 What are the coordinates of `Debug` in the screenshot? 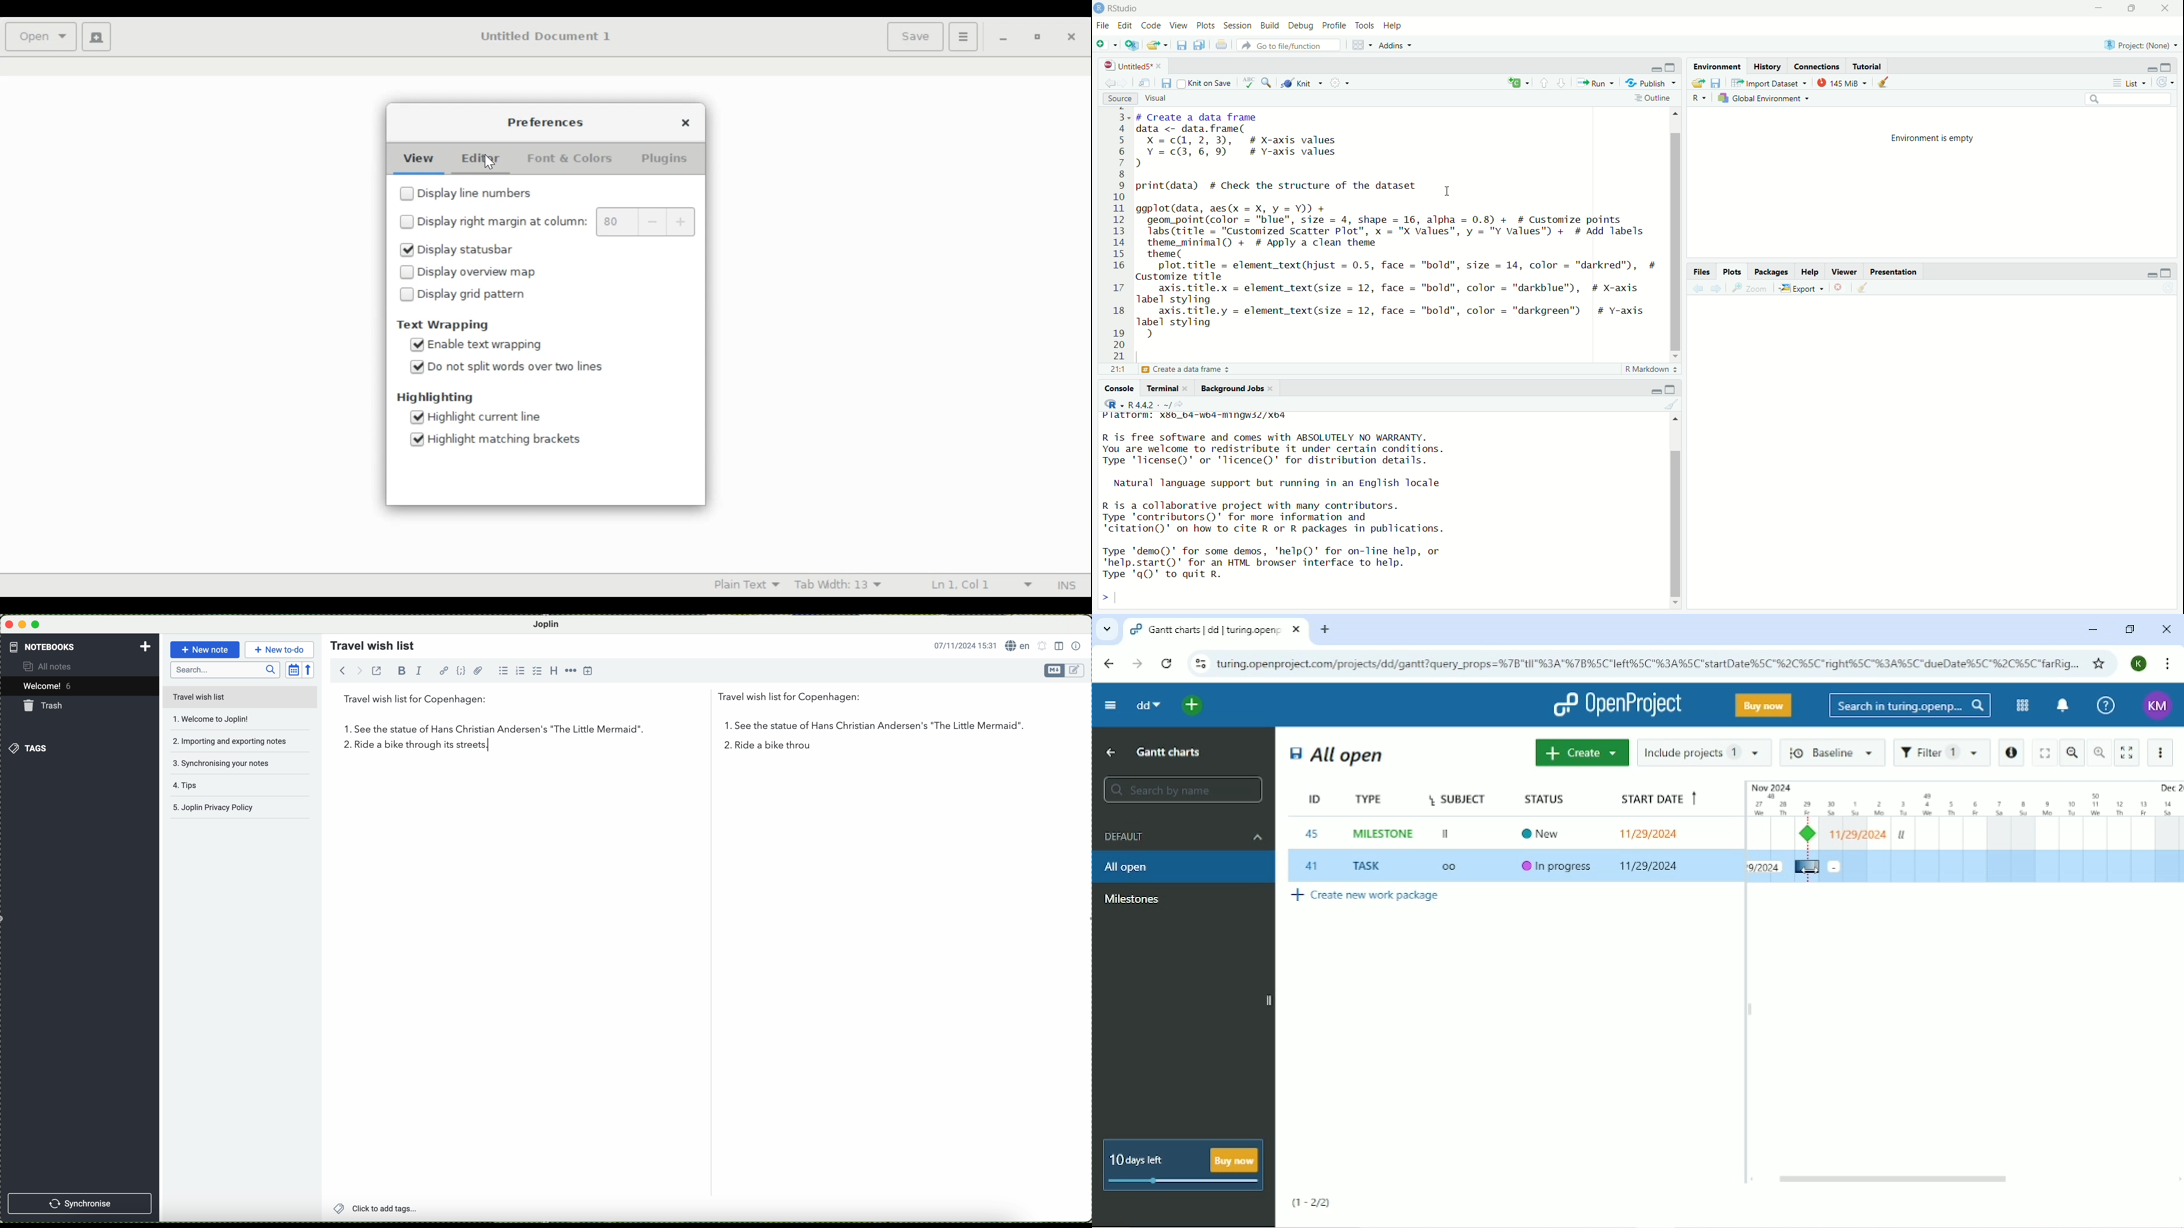 It's located at (1301, 26).